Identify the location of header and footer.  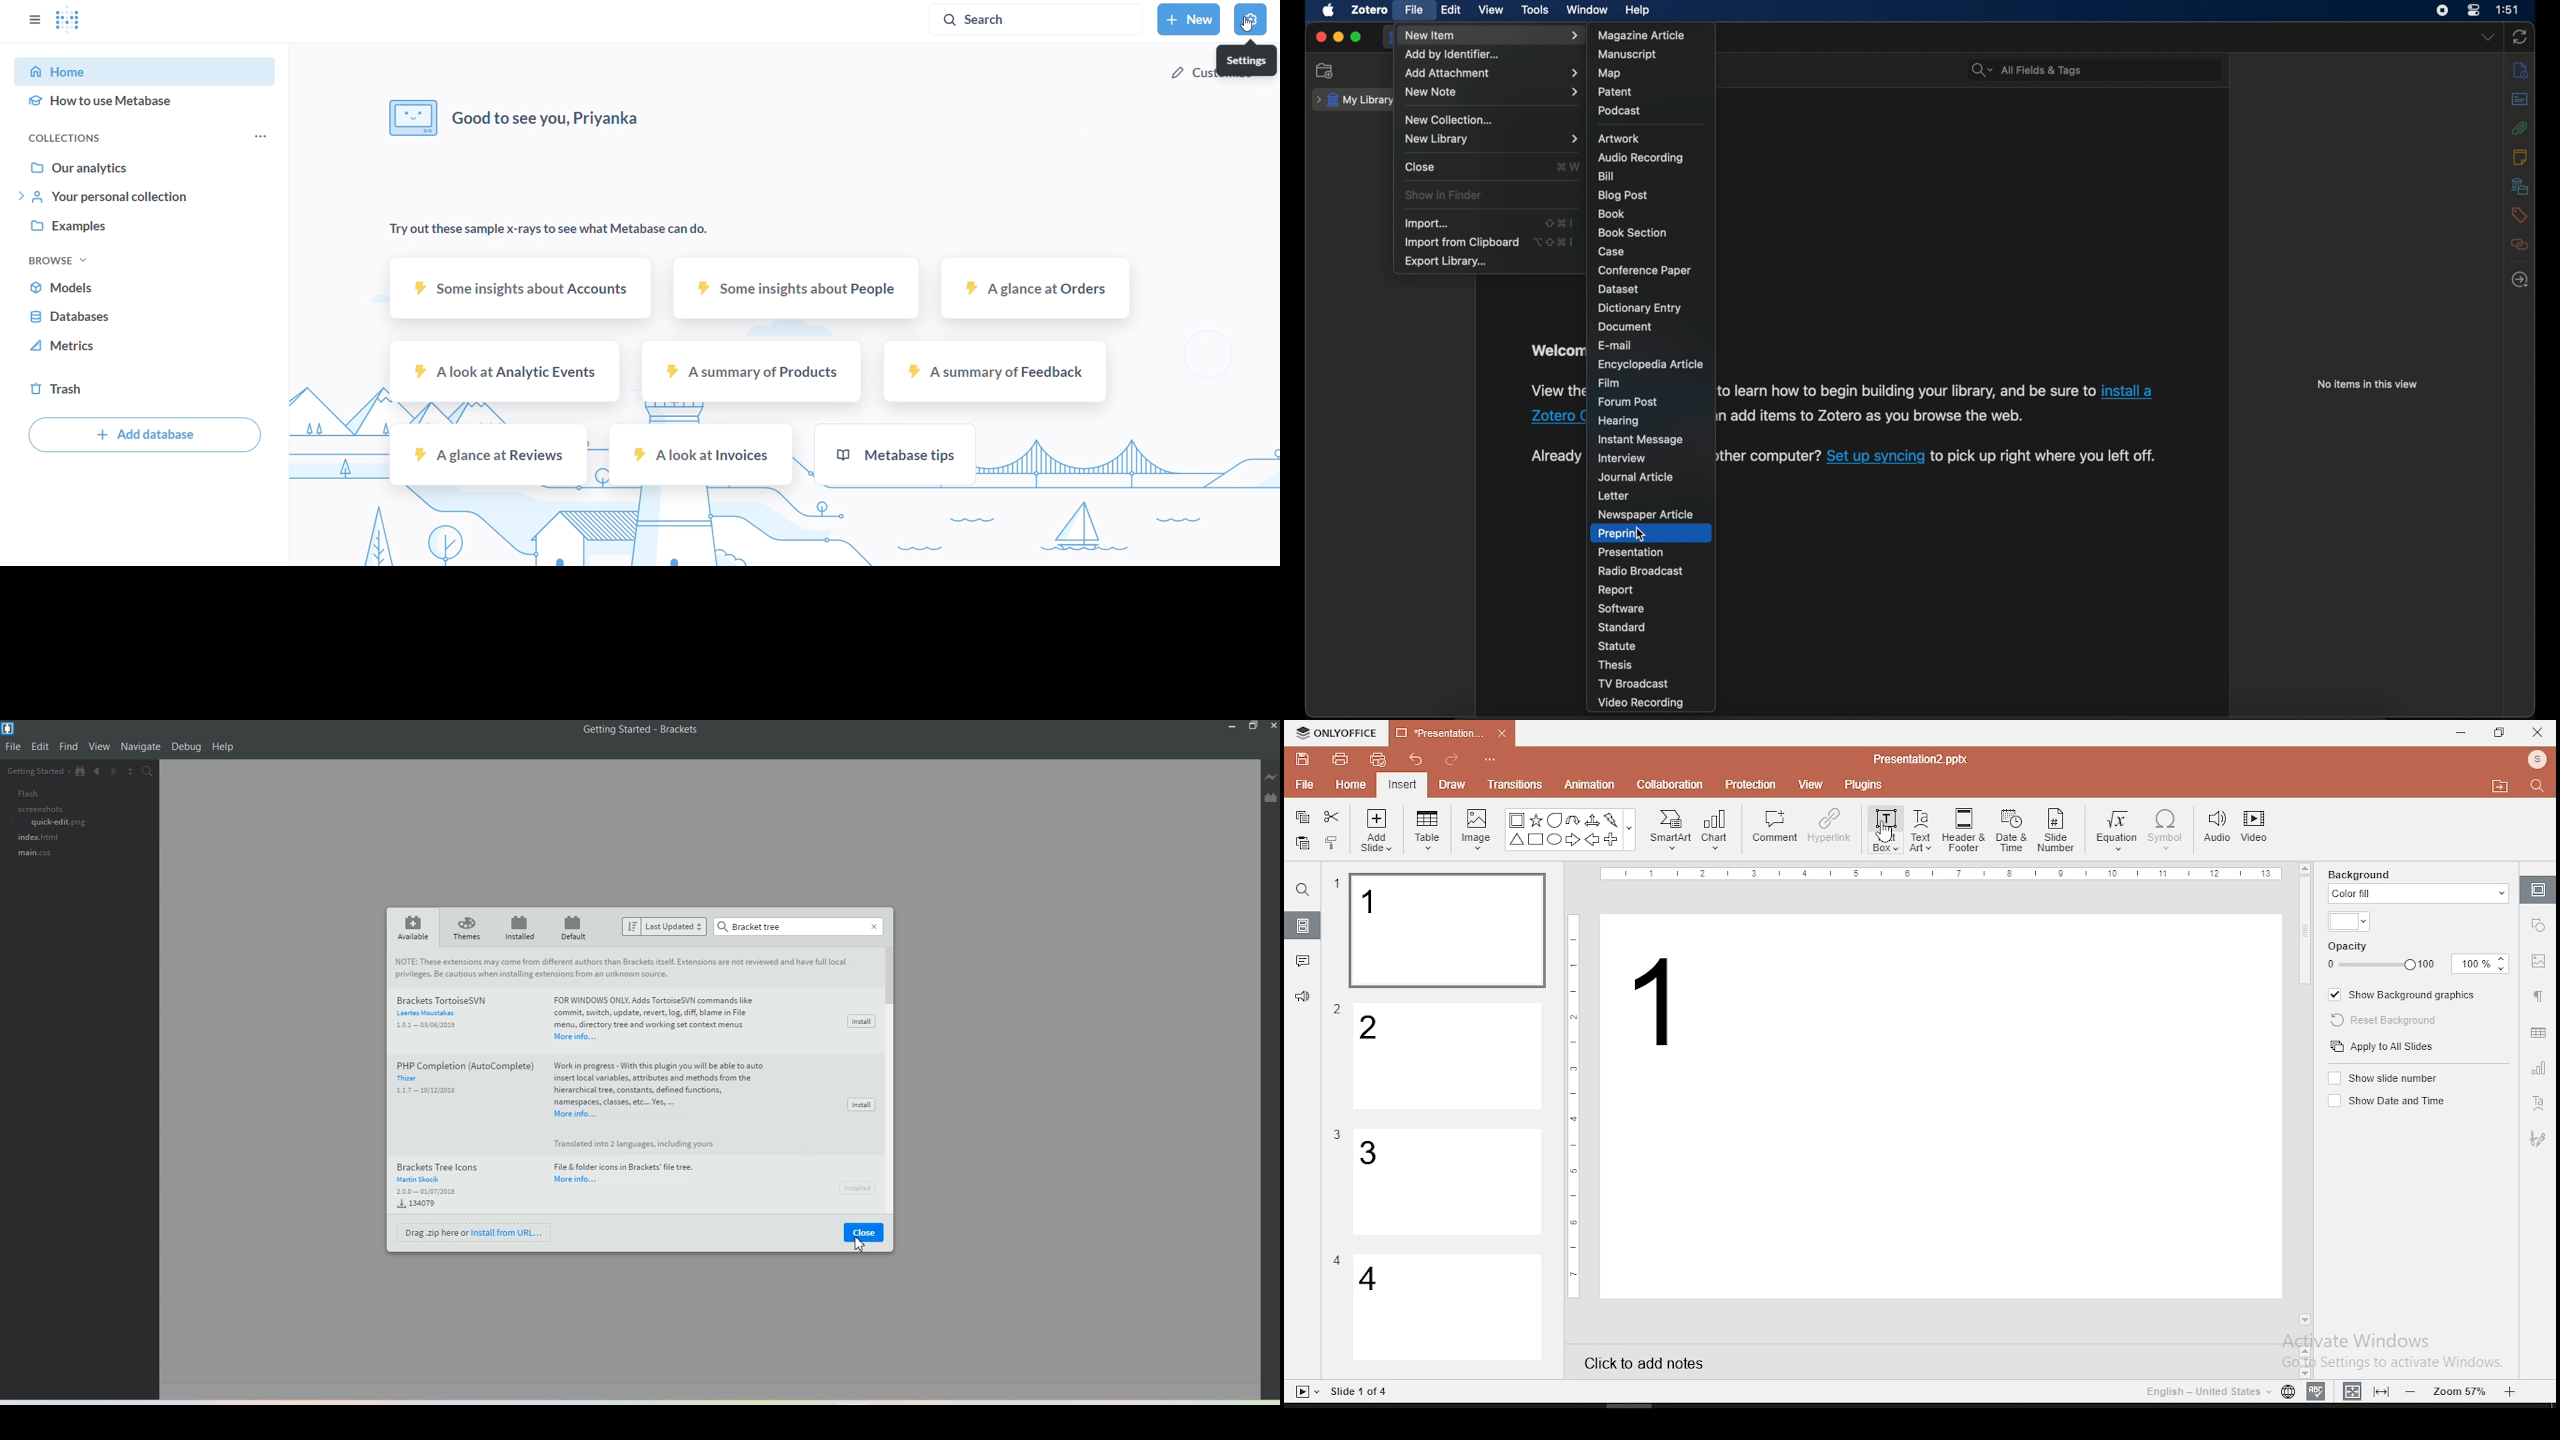
(1966, 831).